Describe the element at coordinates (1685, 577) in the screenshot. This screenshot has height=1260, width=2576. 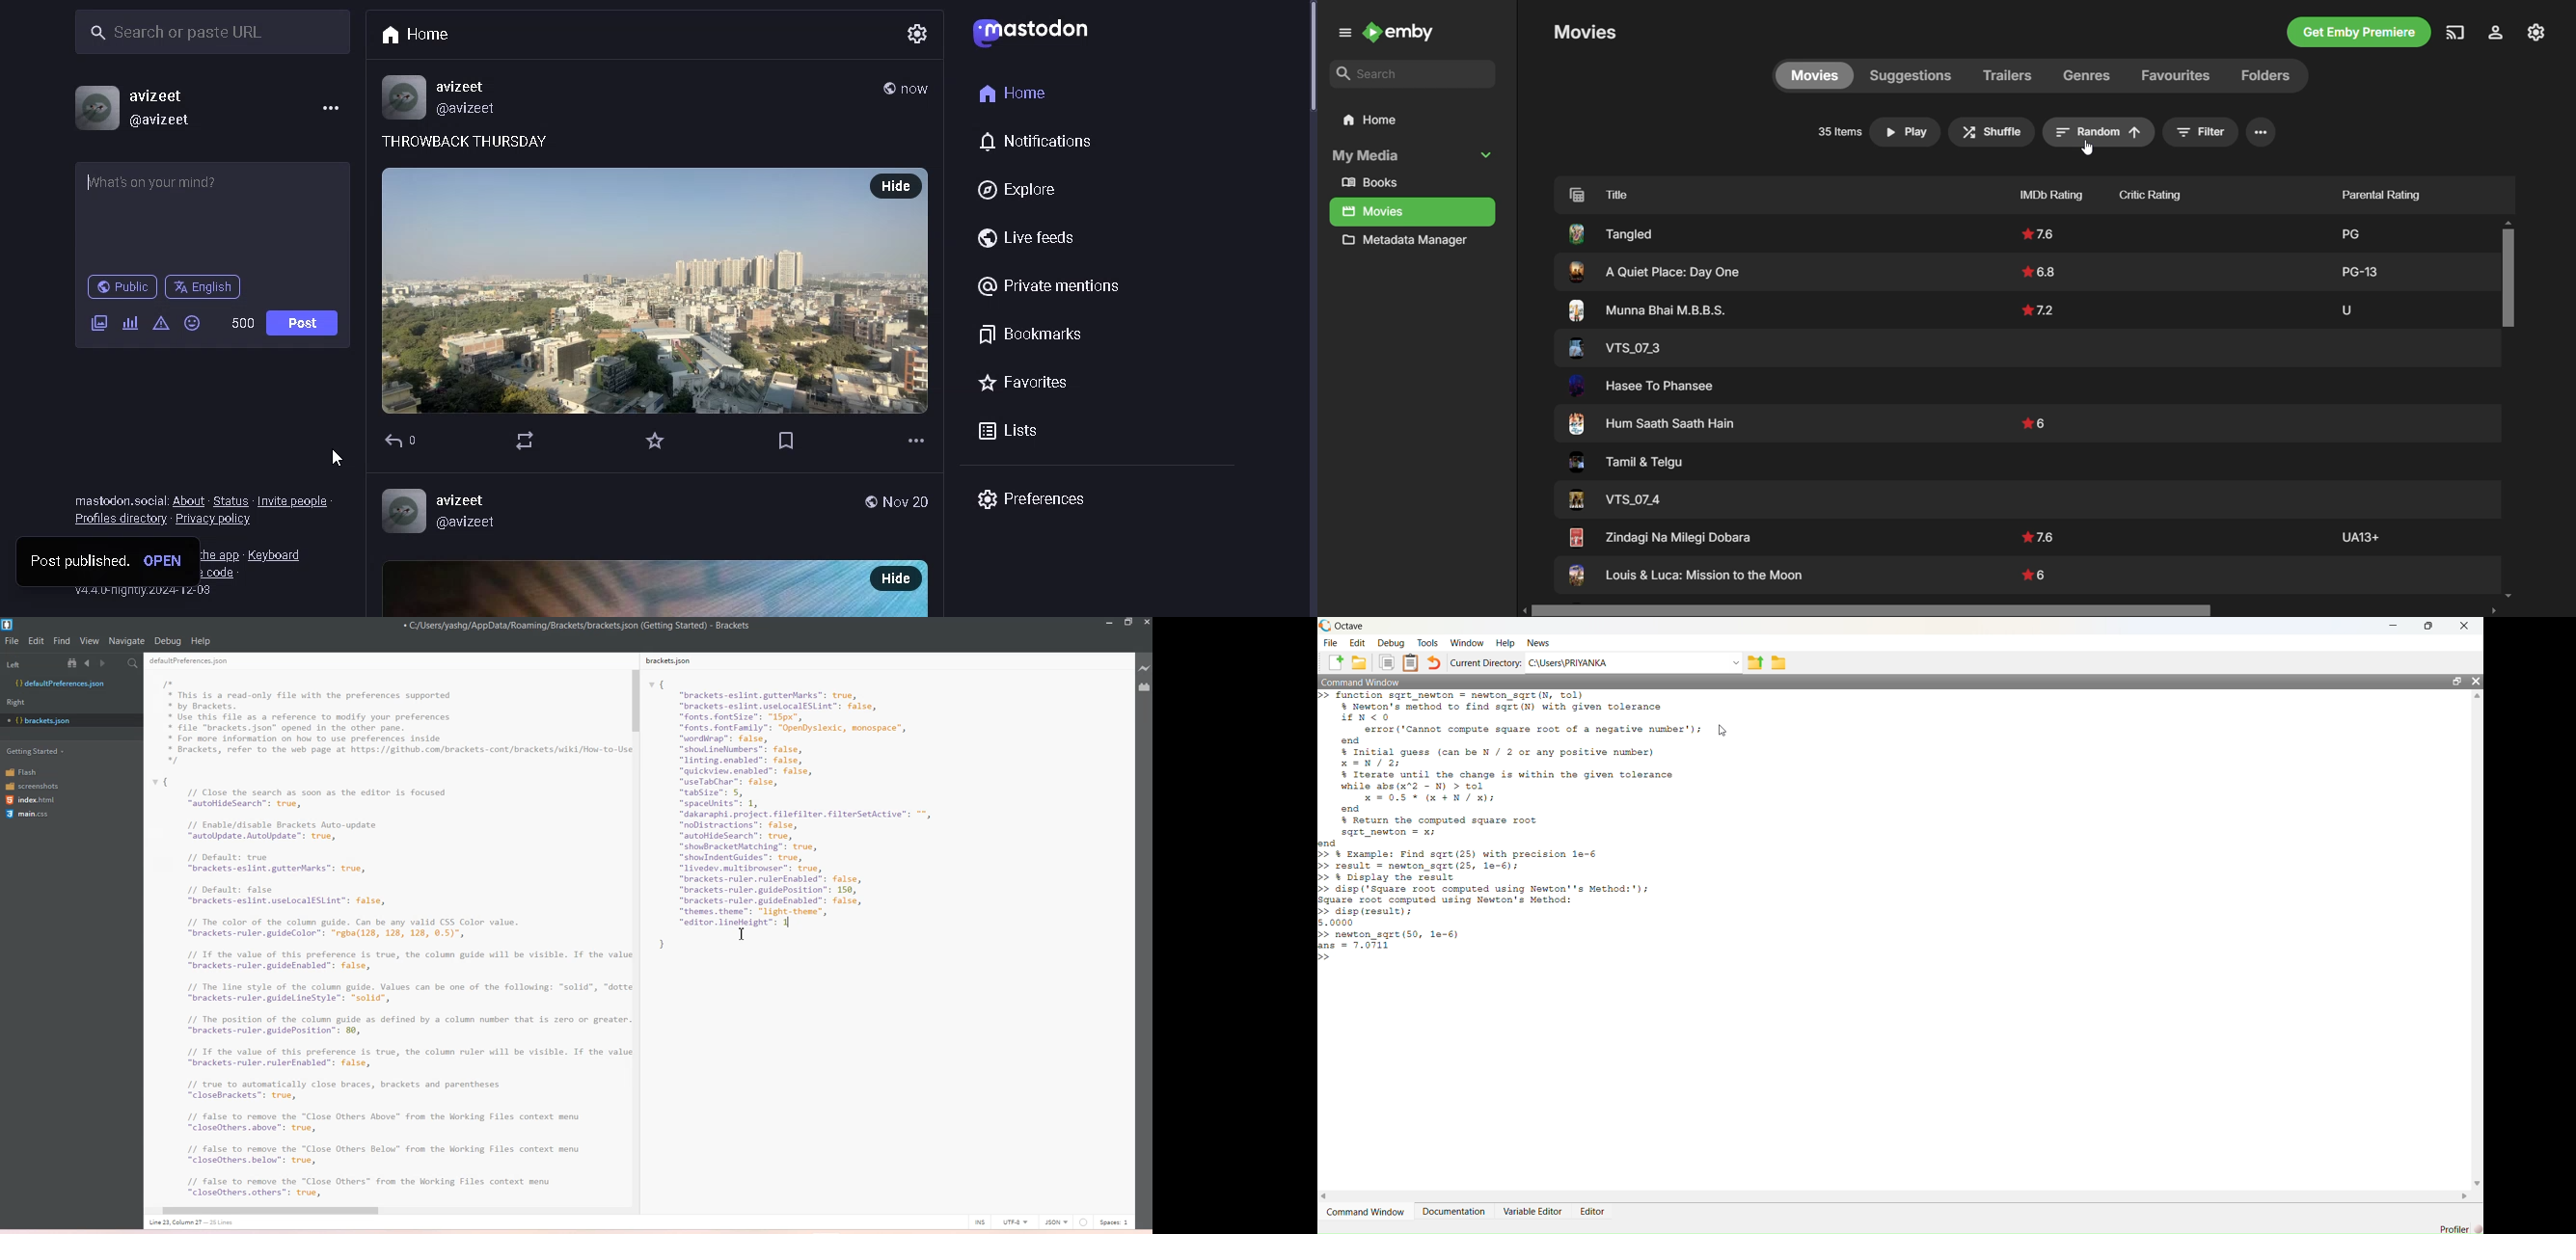
I see `` at that location.